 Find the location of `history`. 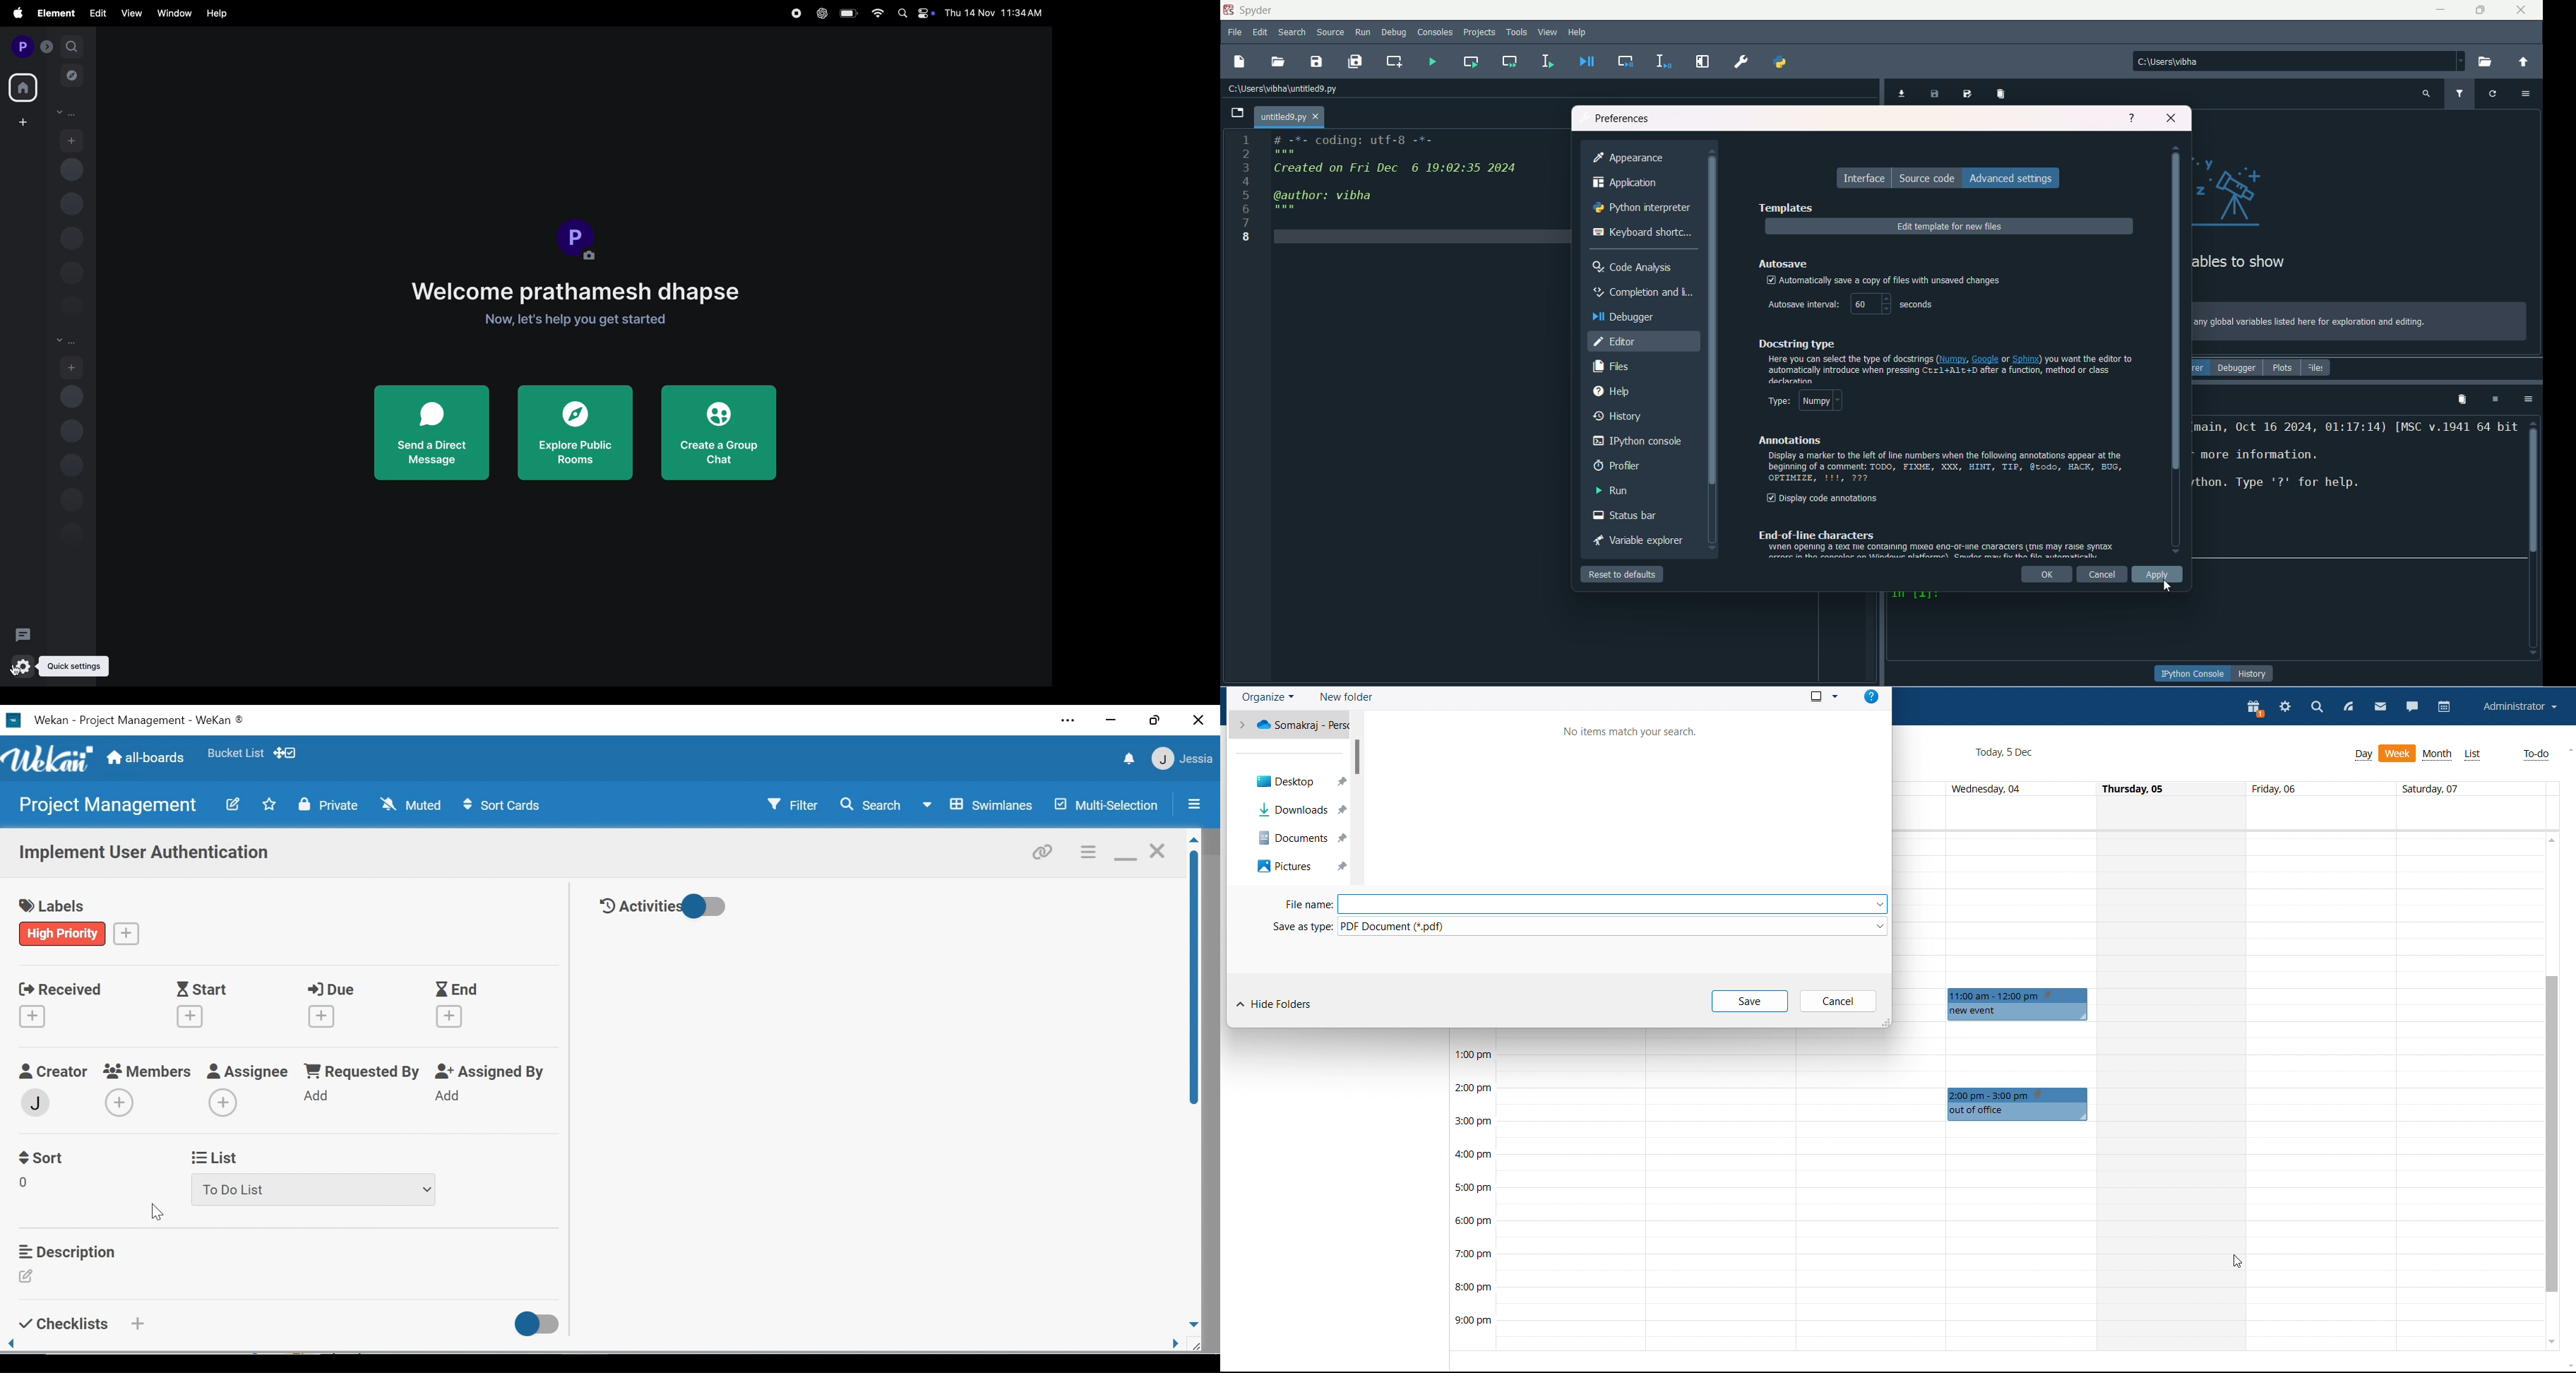

history is located at coordinates (1615, 418).